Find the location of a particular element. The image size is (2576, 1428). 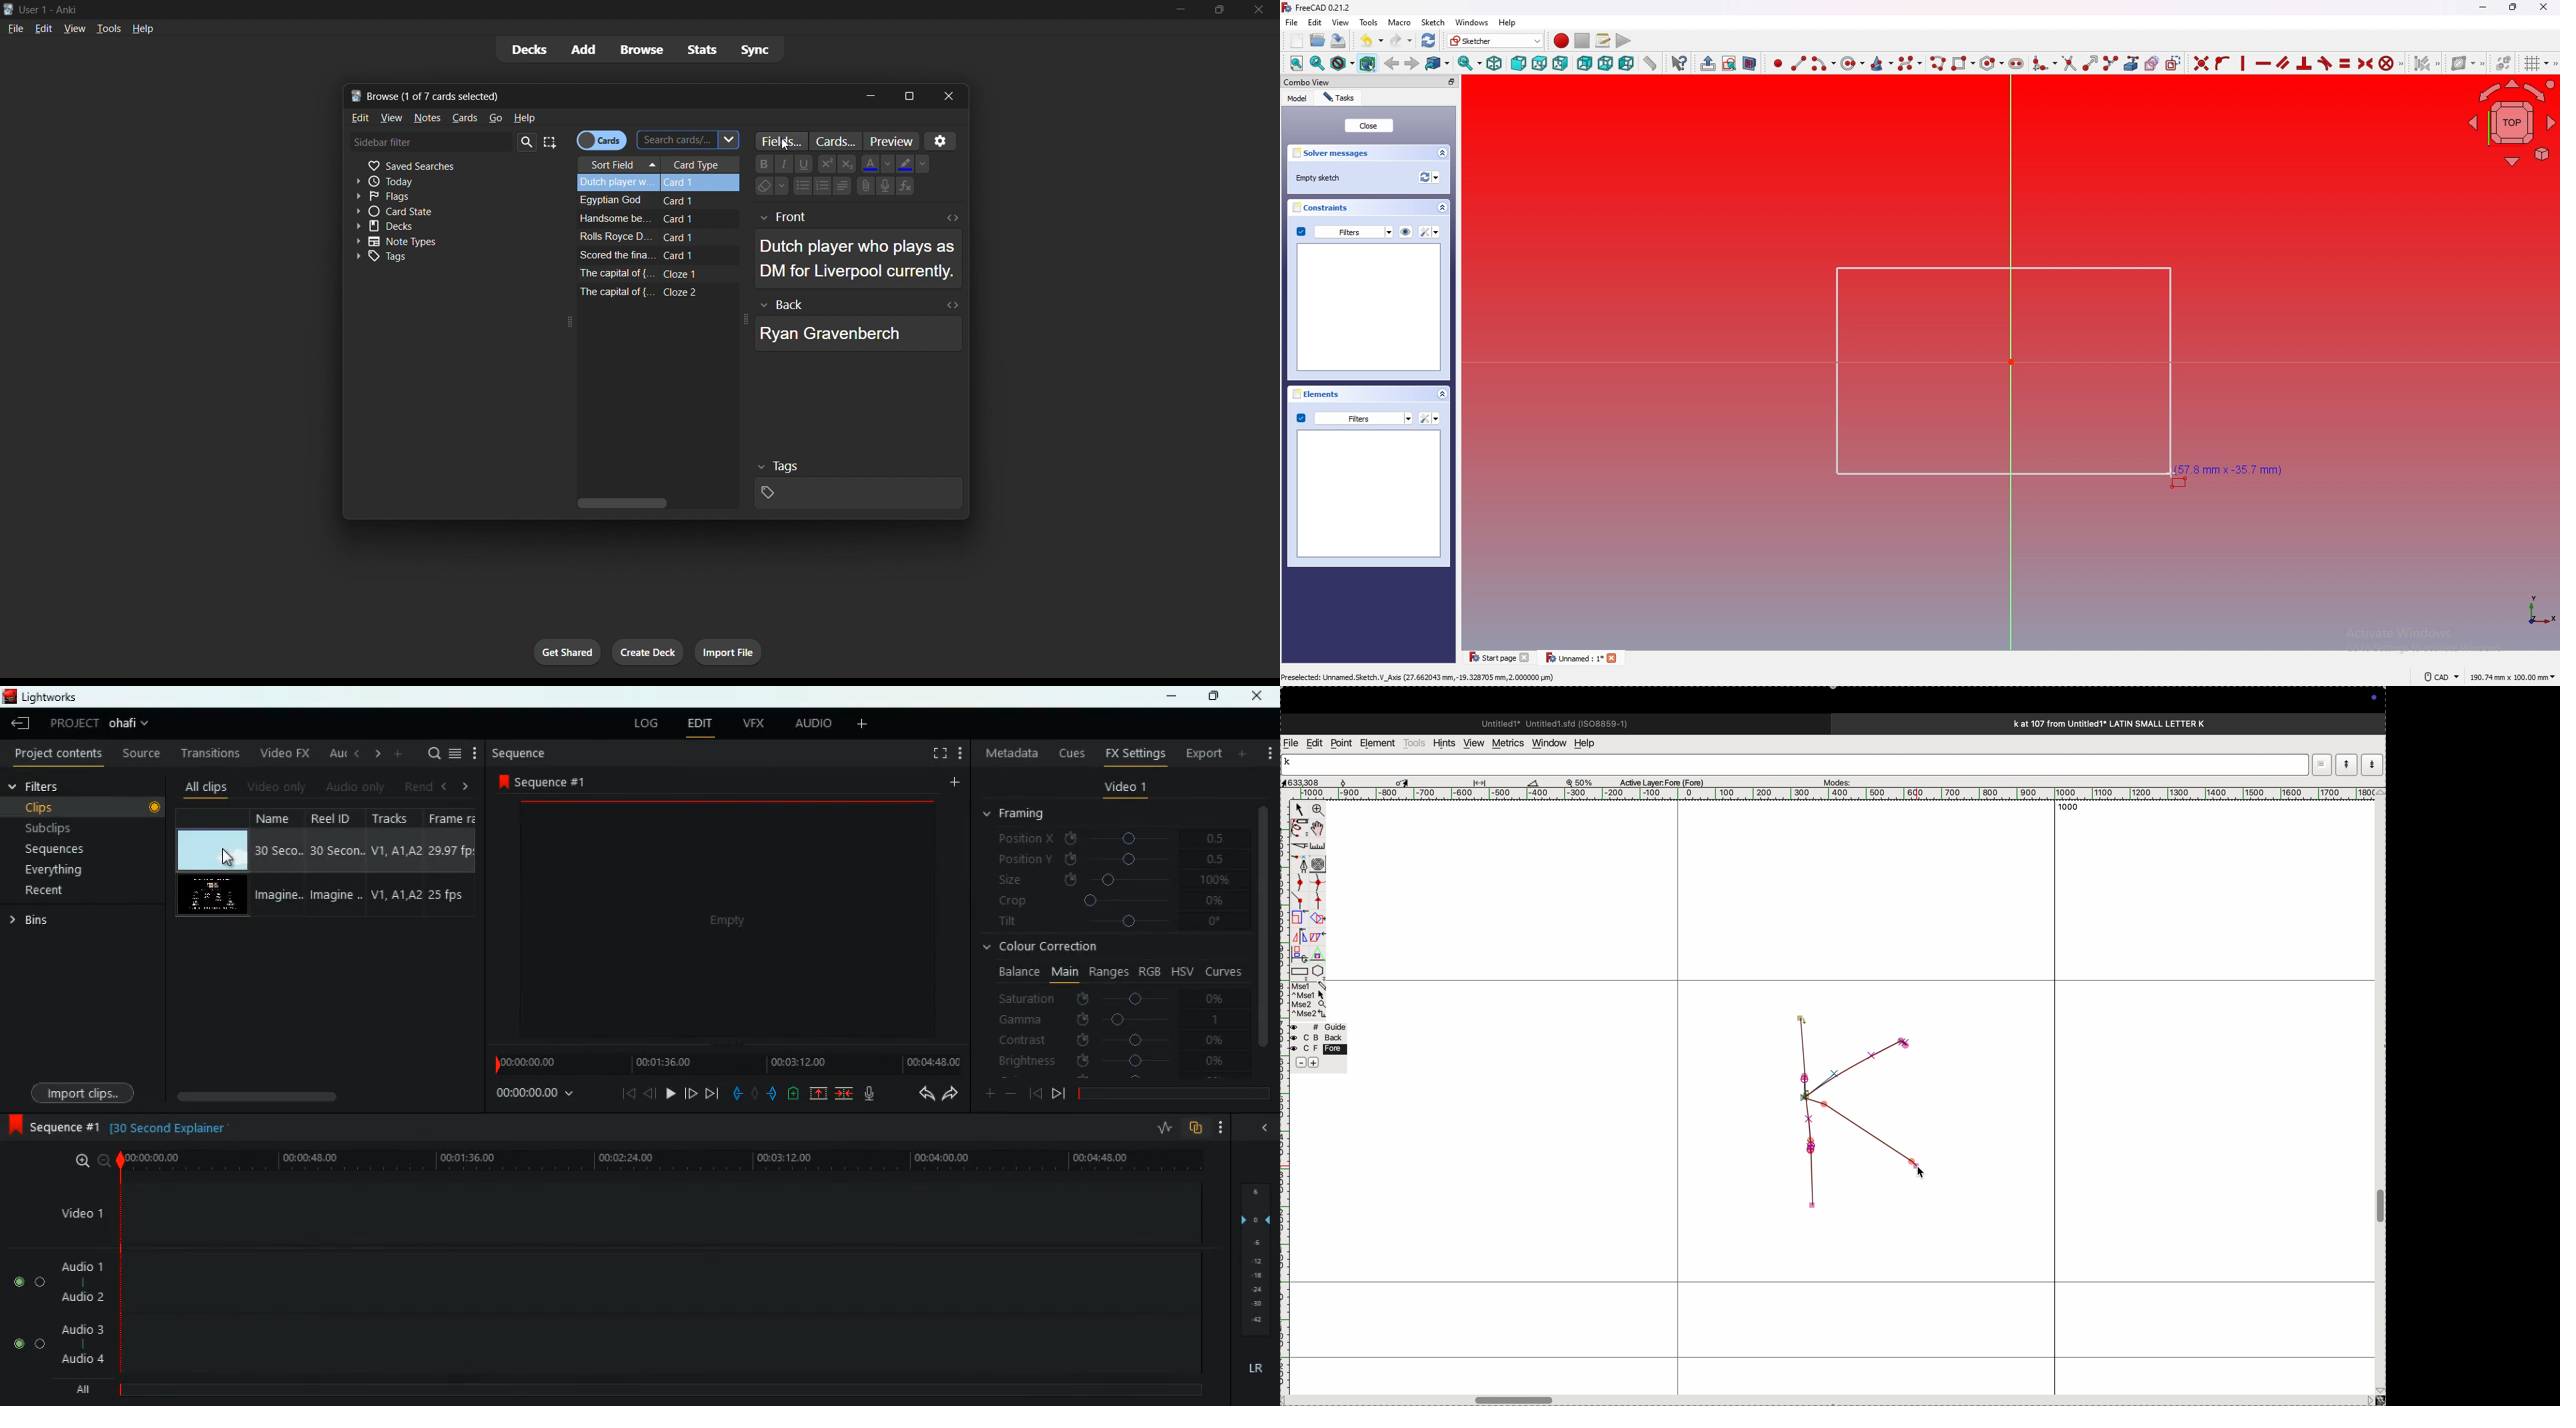

Dropdown is located at coordinates (925, 164).